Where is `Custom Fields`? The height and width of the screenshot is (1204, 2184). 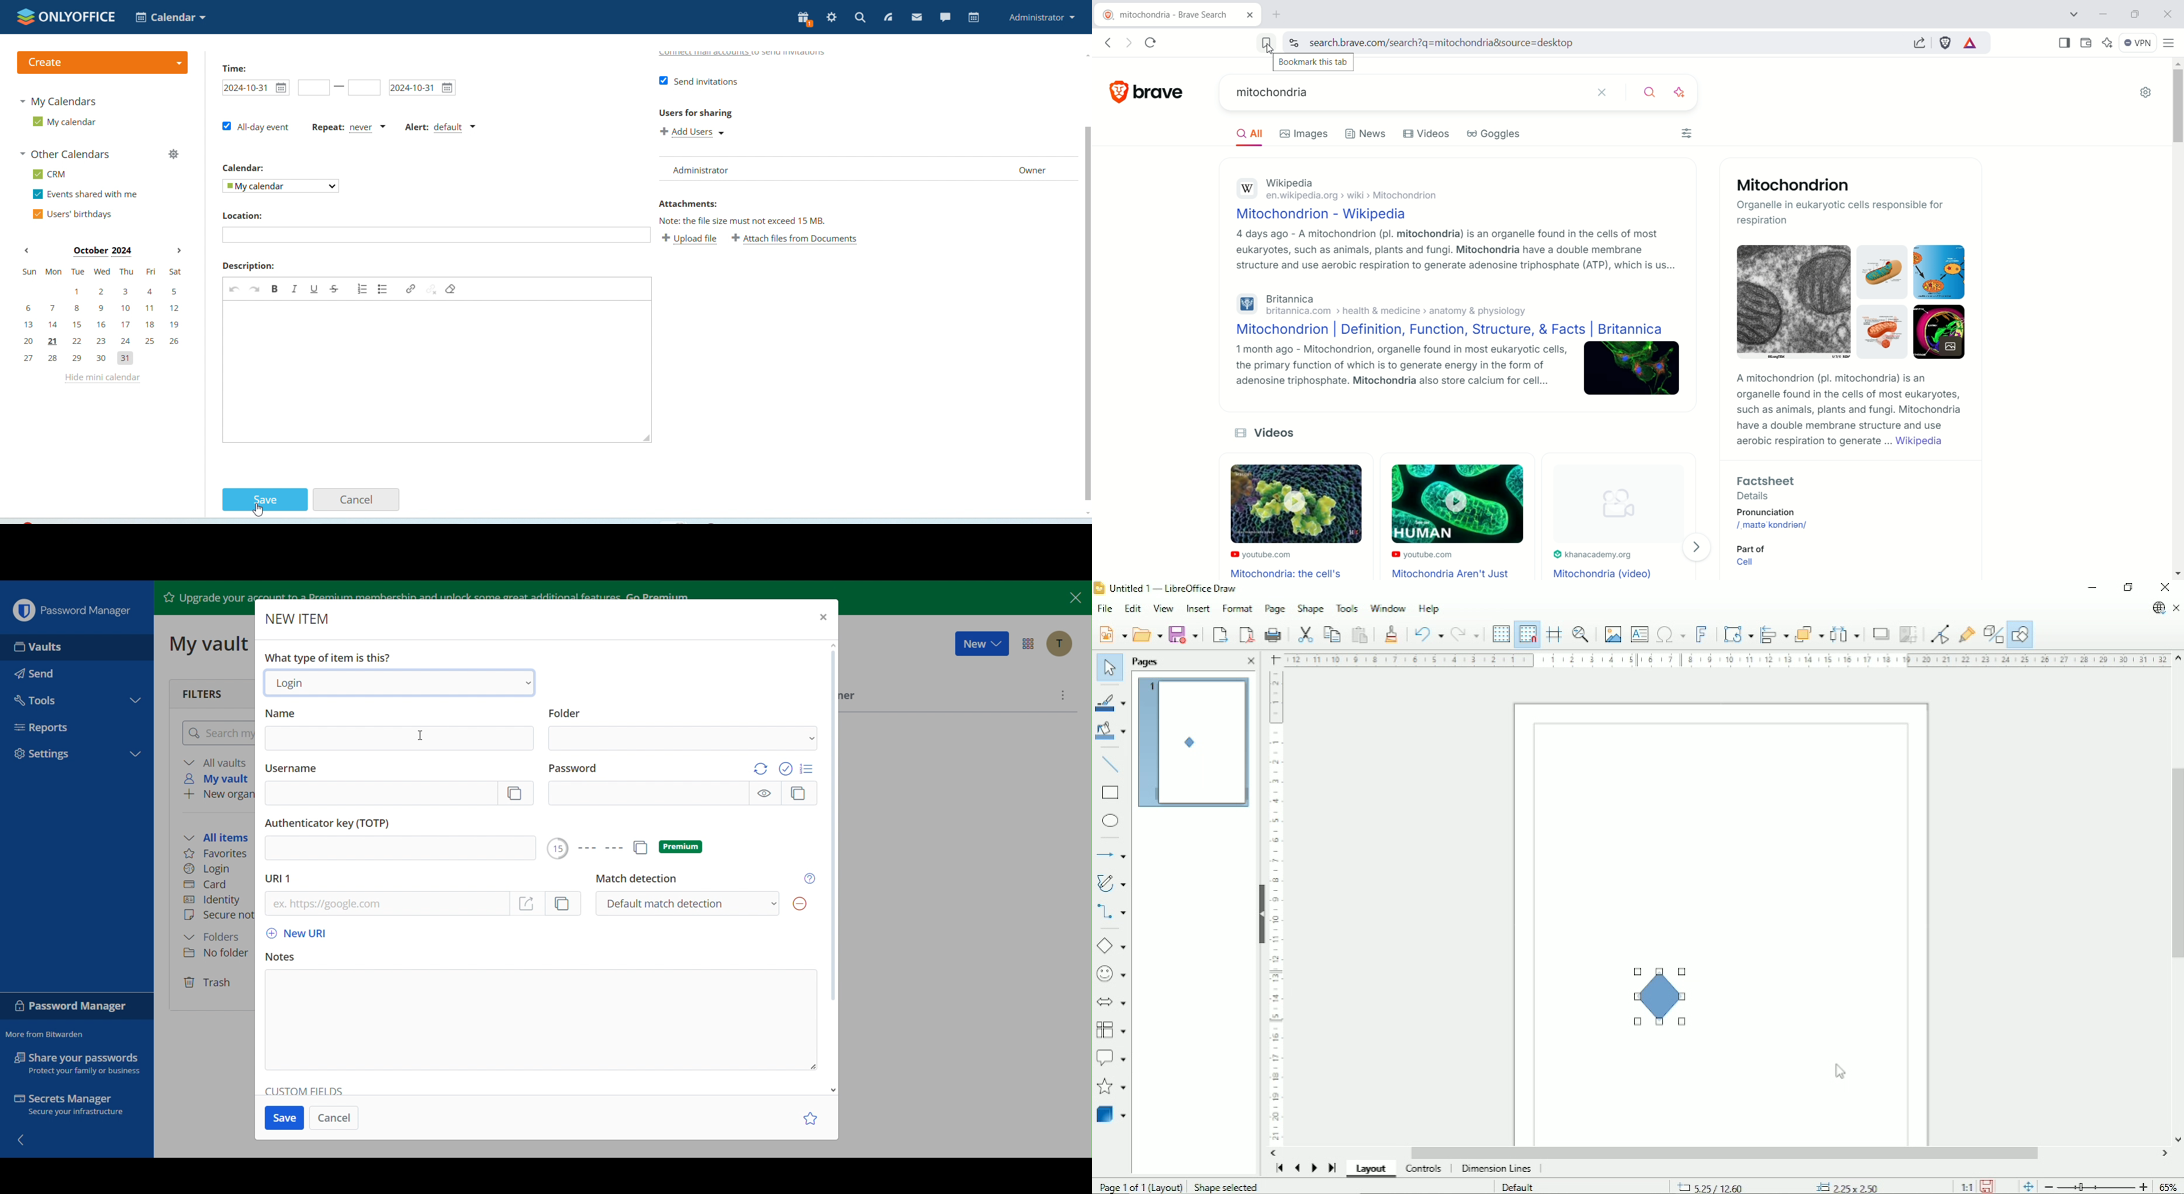
Custom Fields is located at coordinates (305, 1090).